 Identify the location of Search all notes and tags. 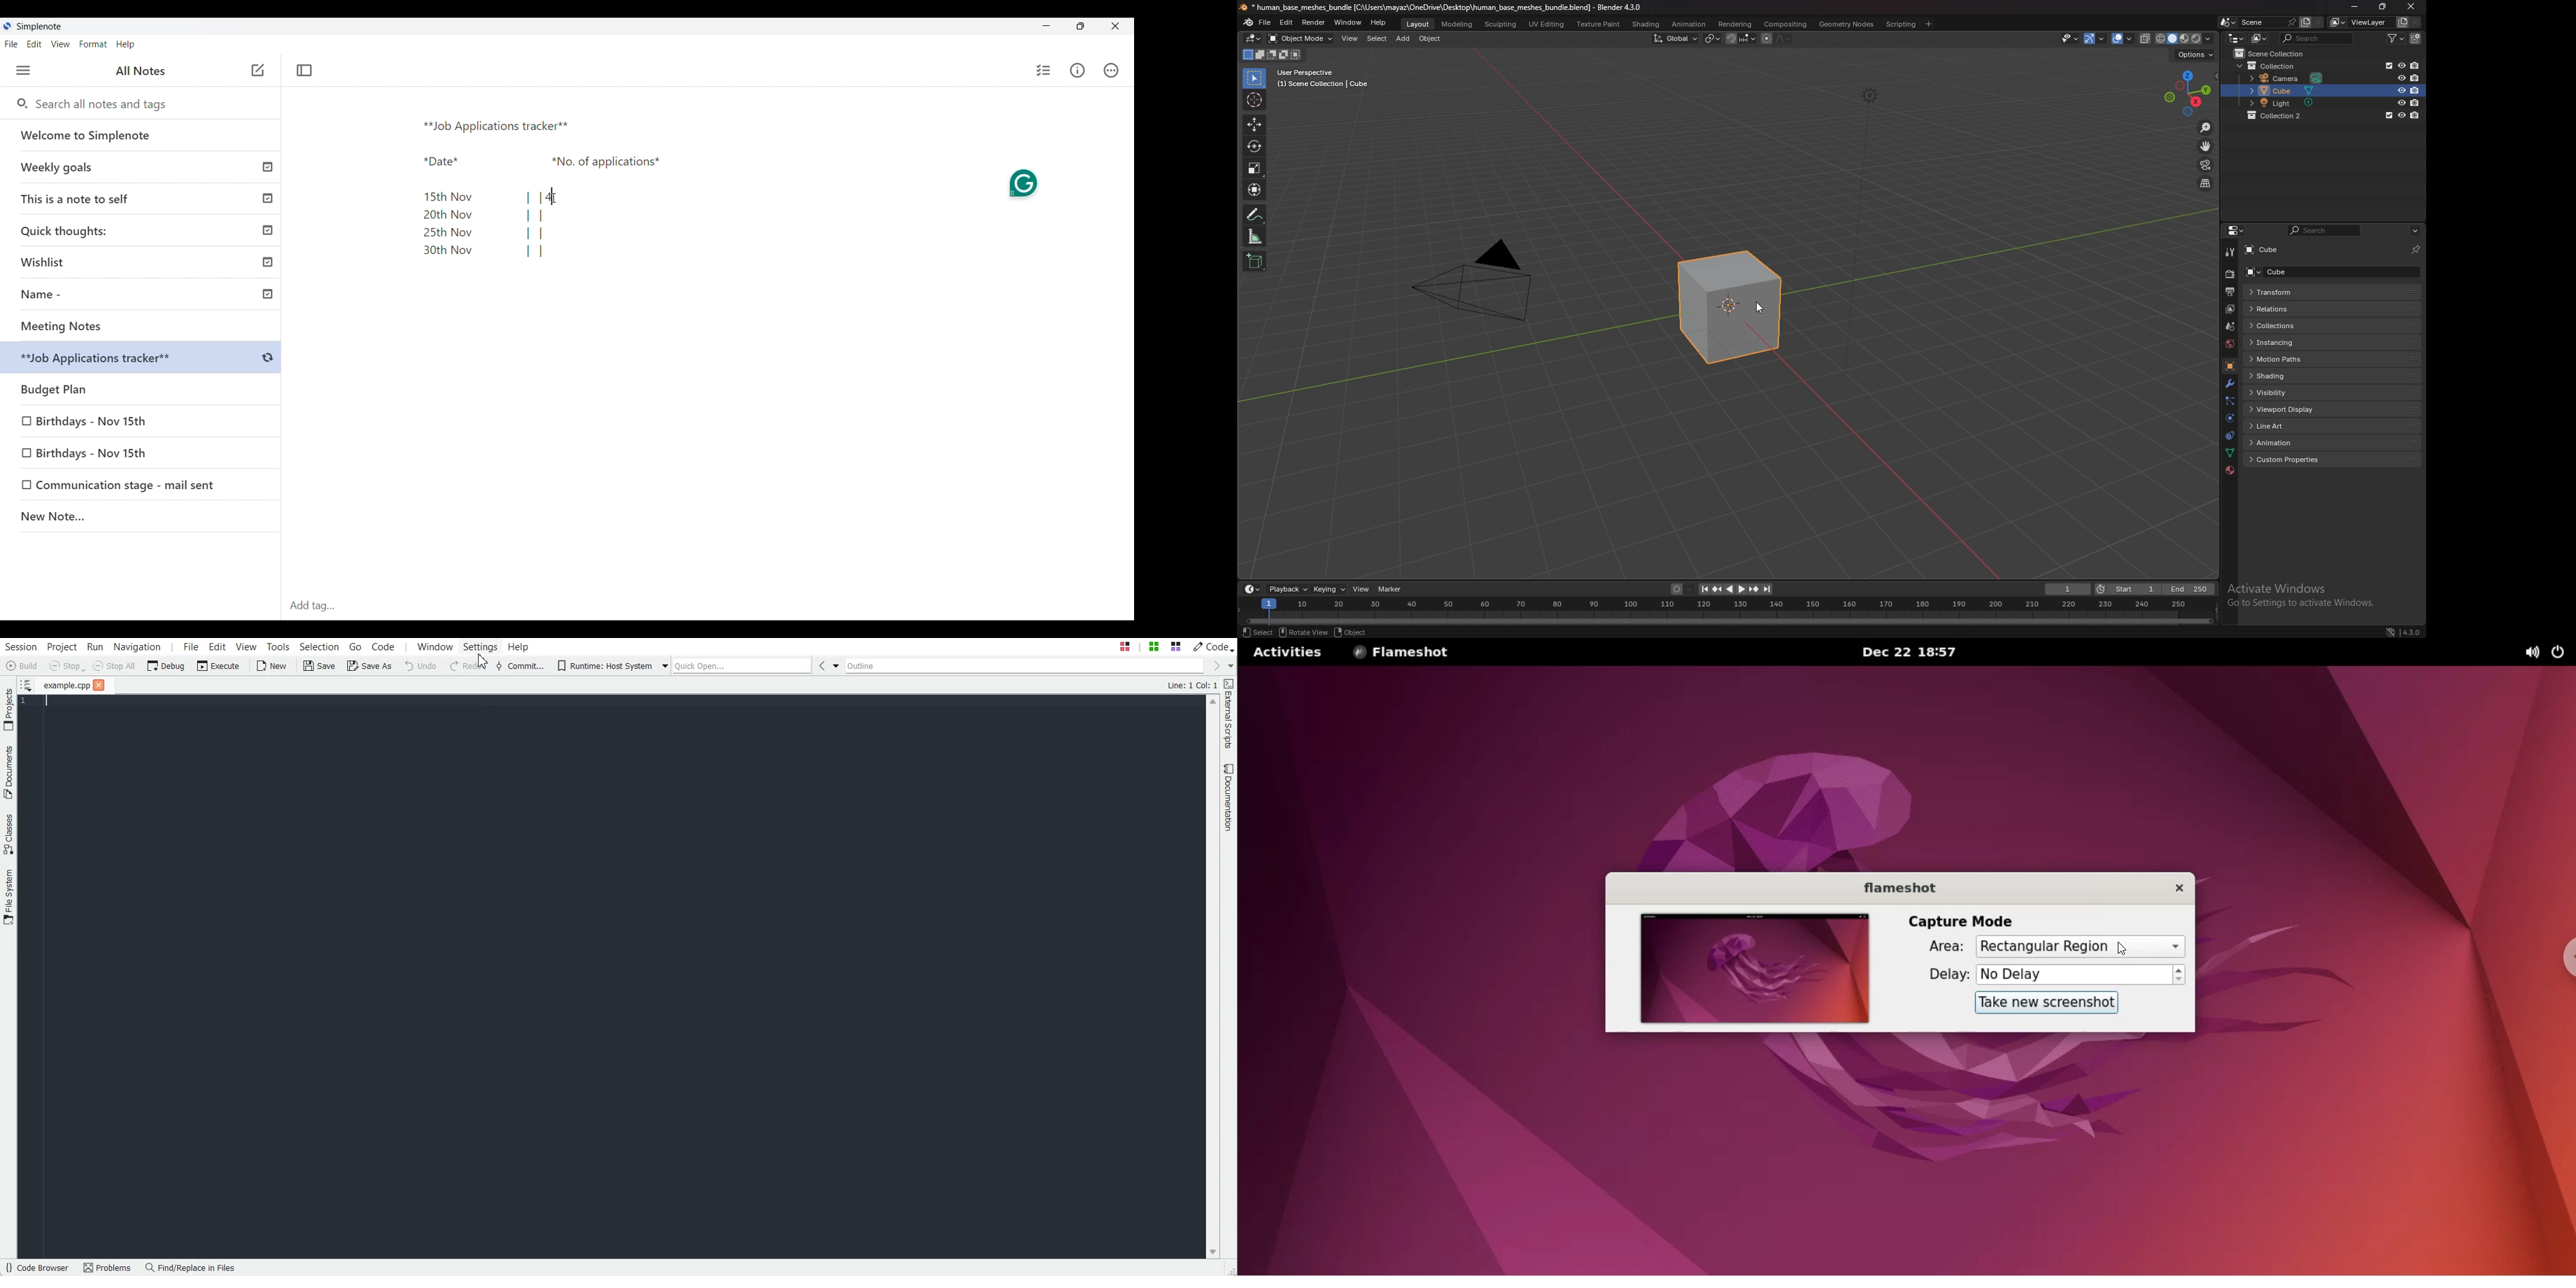
(105, 104).